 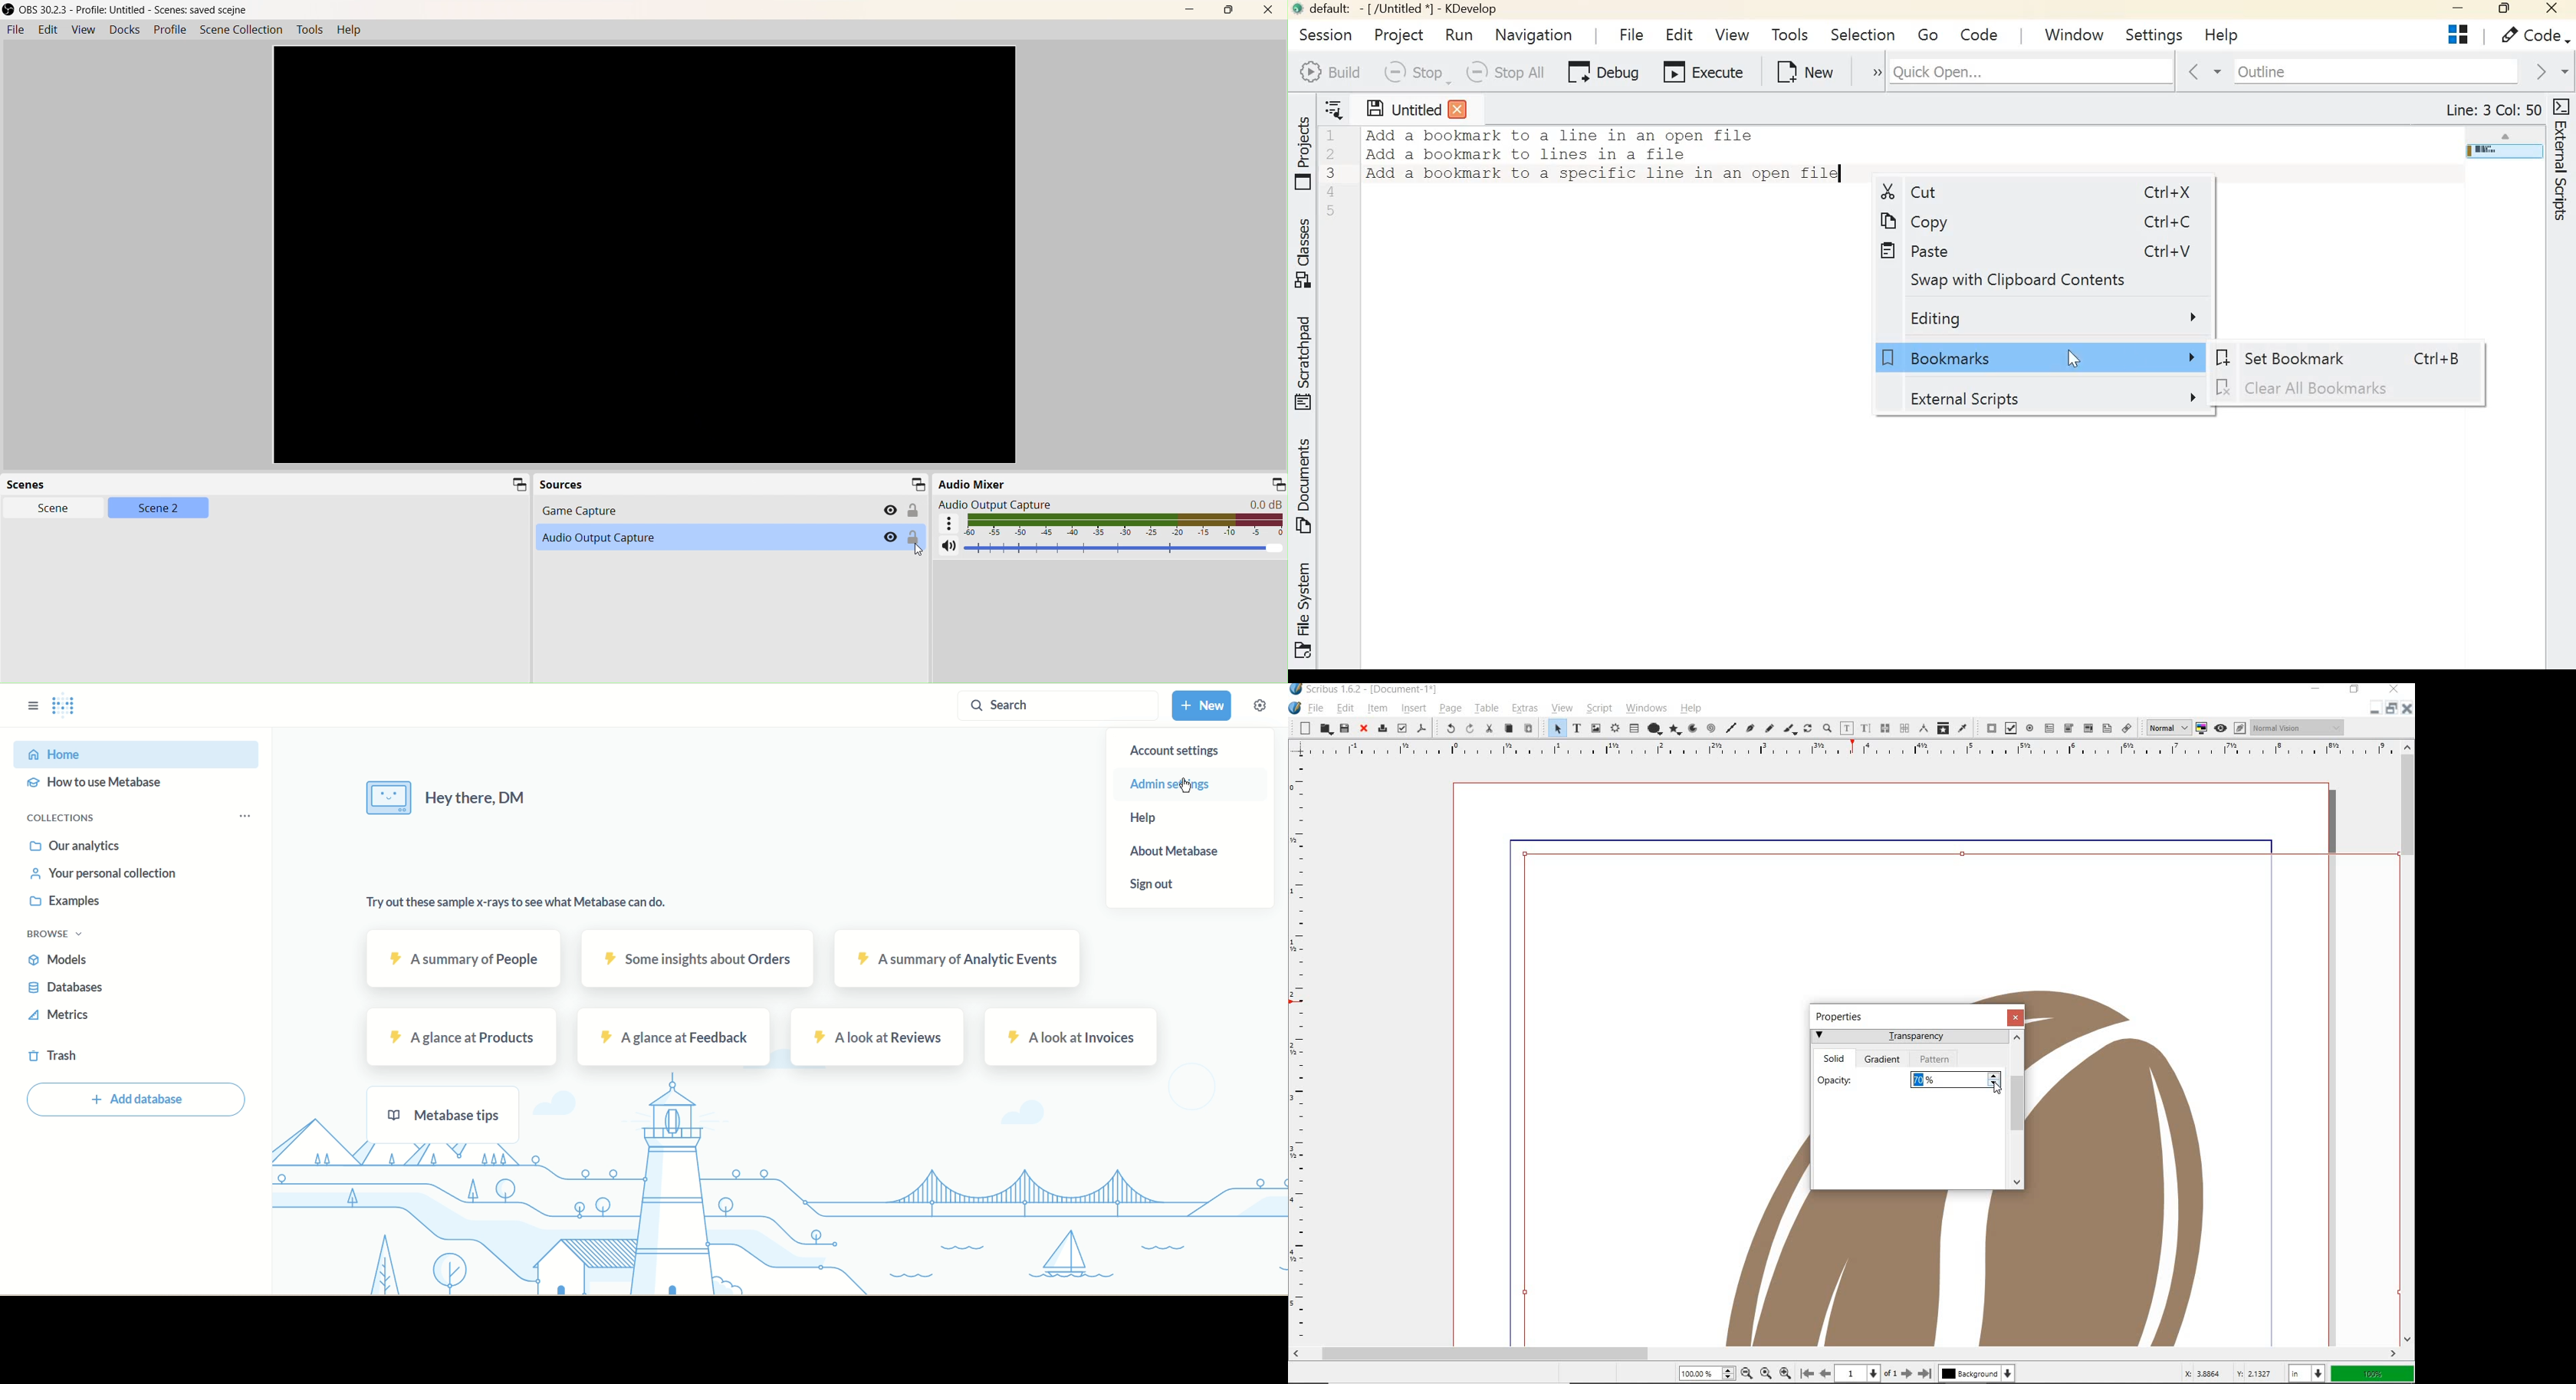 What do you see at coordinates (1807, 1373) in the screenshot?
I see `First Page` at bounding box center [1807, 1373].